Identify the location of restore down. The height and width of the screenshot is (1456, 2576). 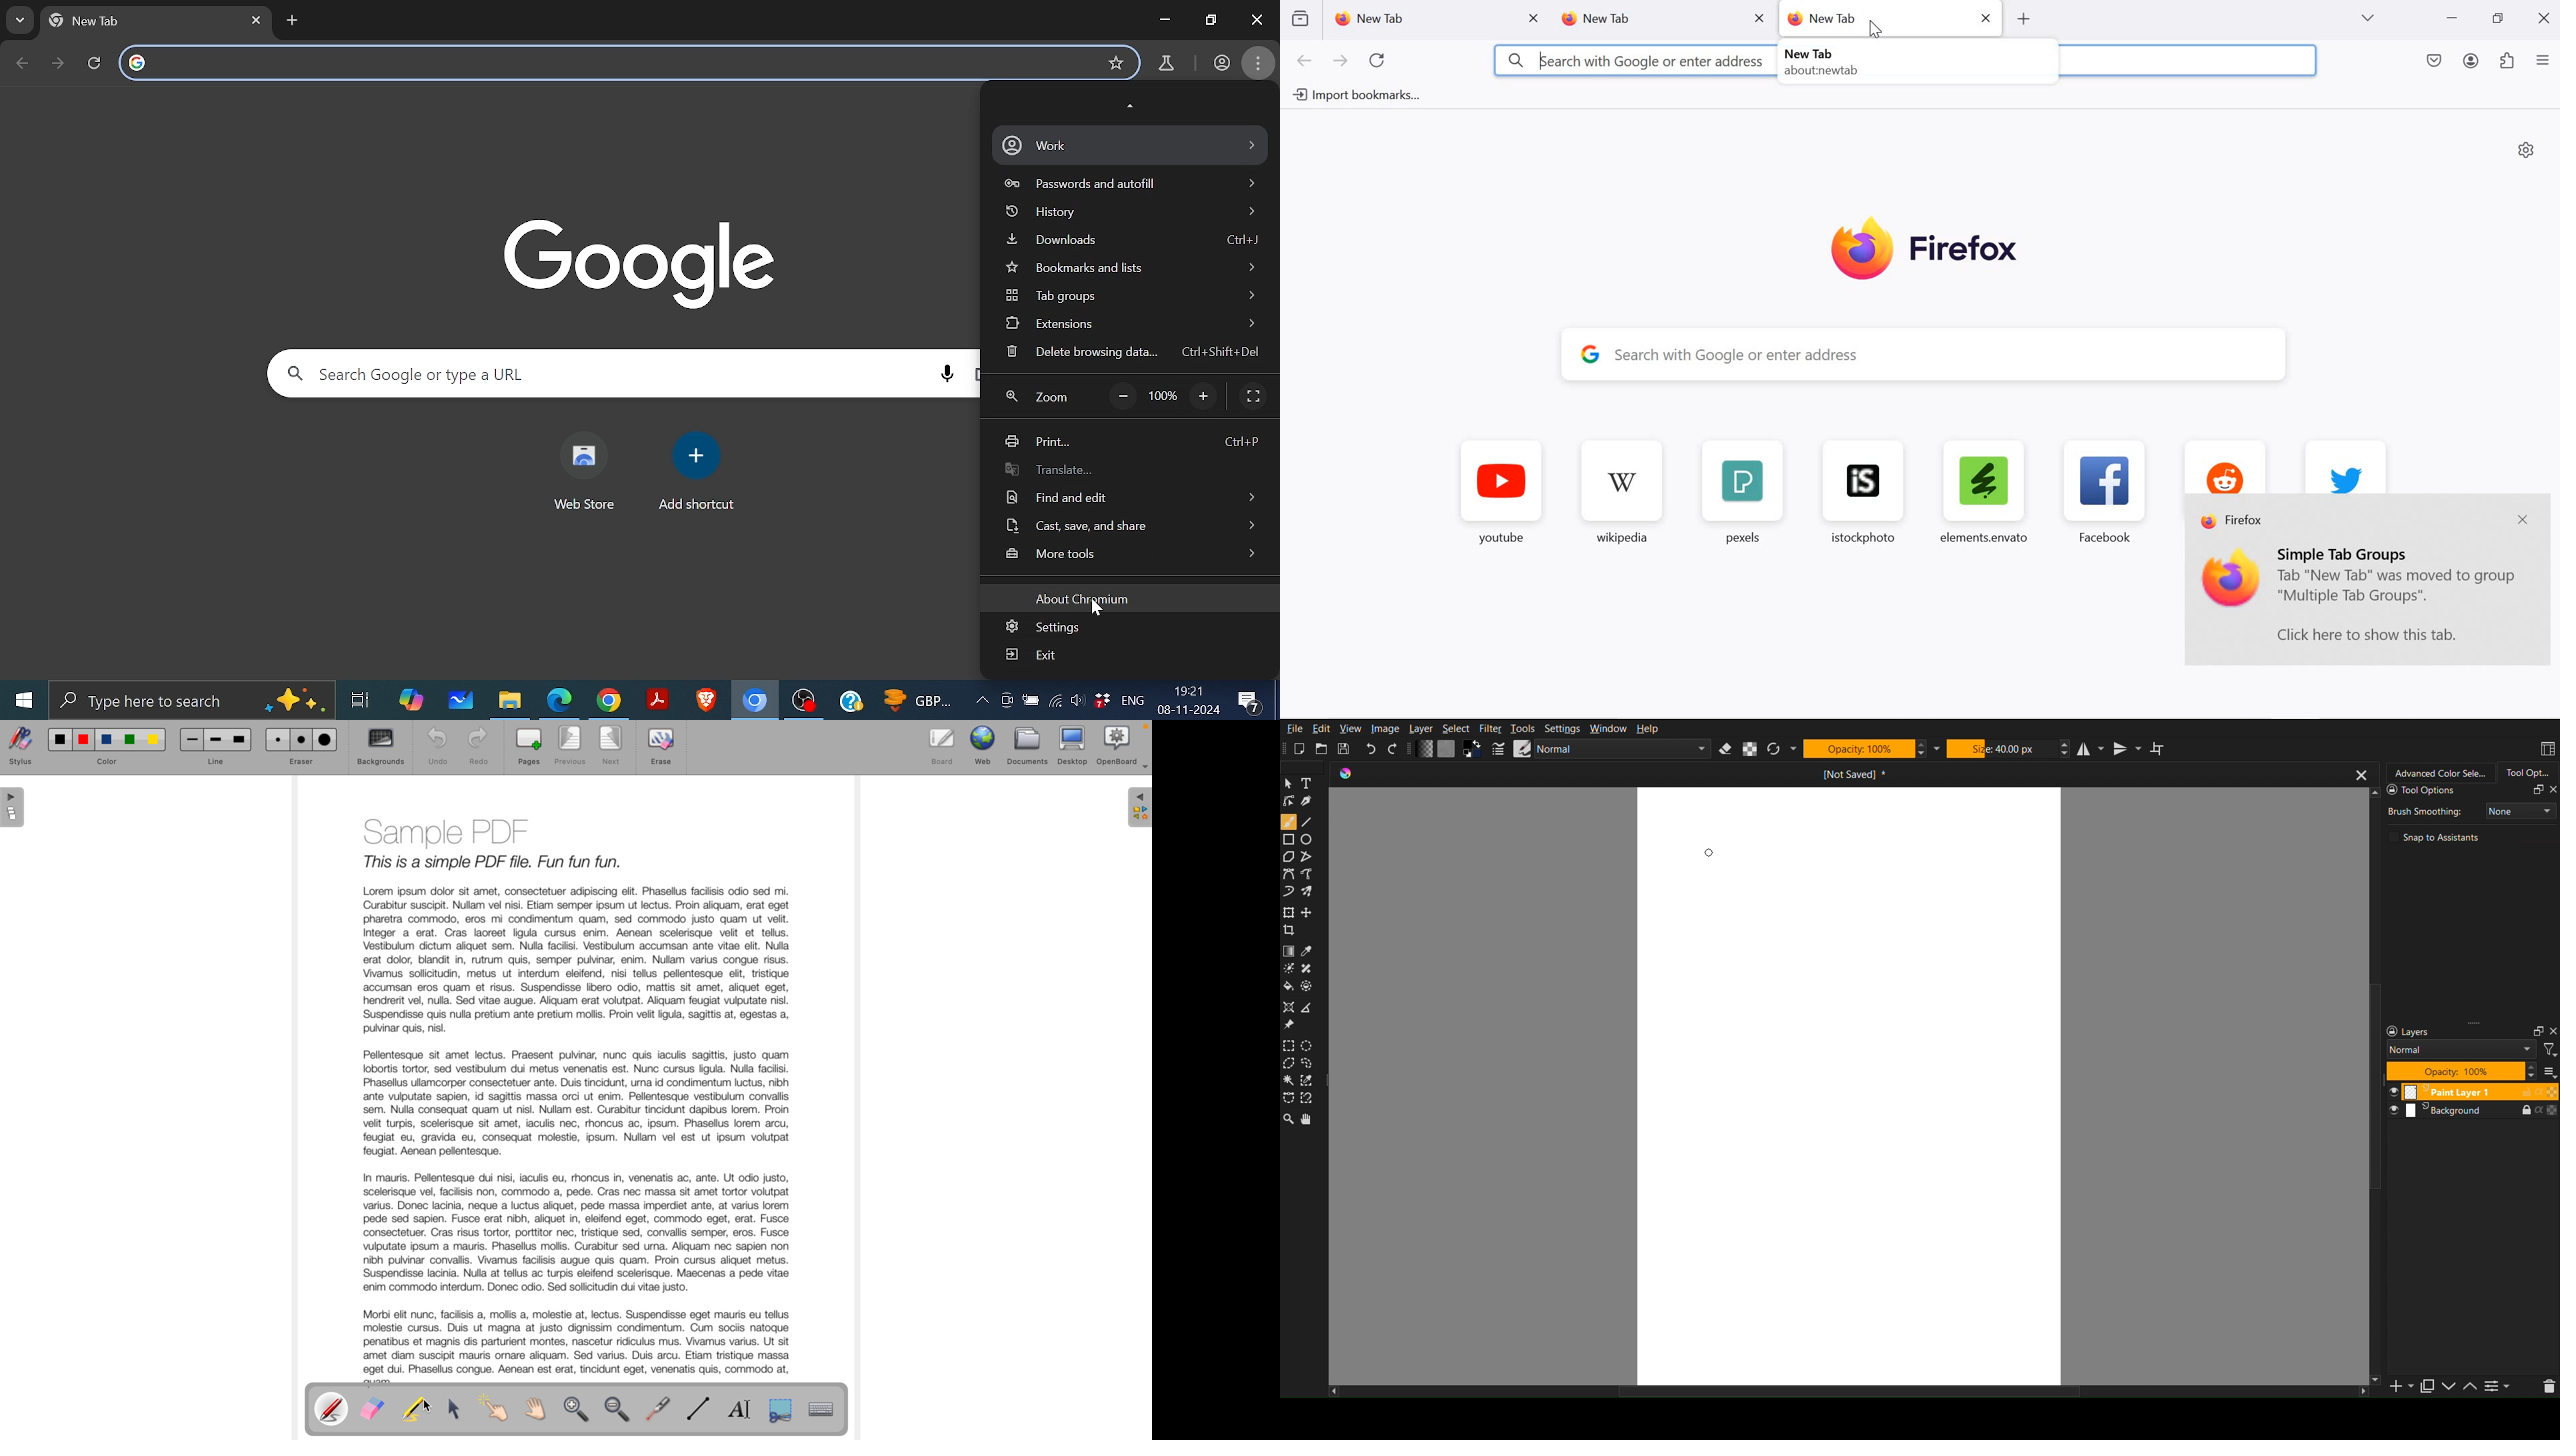
(2497, 19).